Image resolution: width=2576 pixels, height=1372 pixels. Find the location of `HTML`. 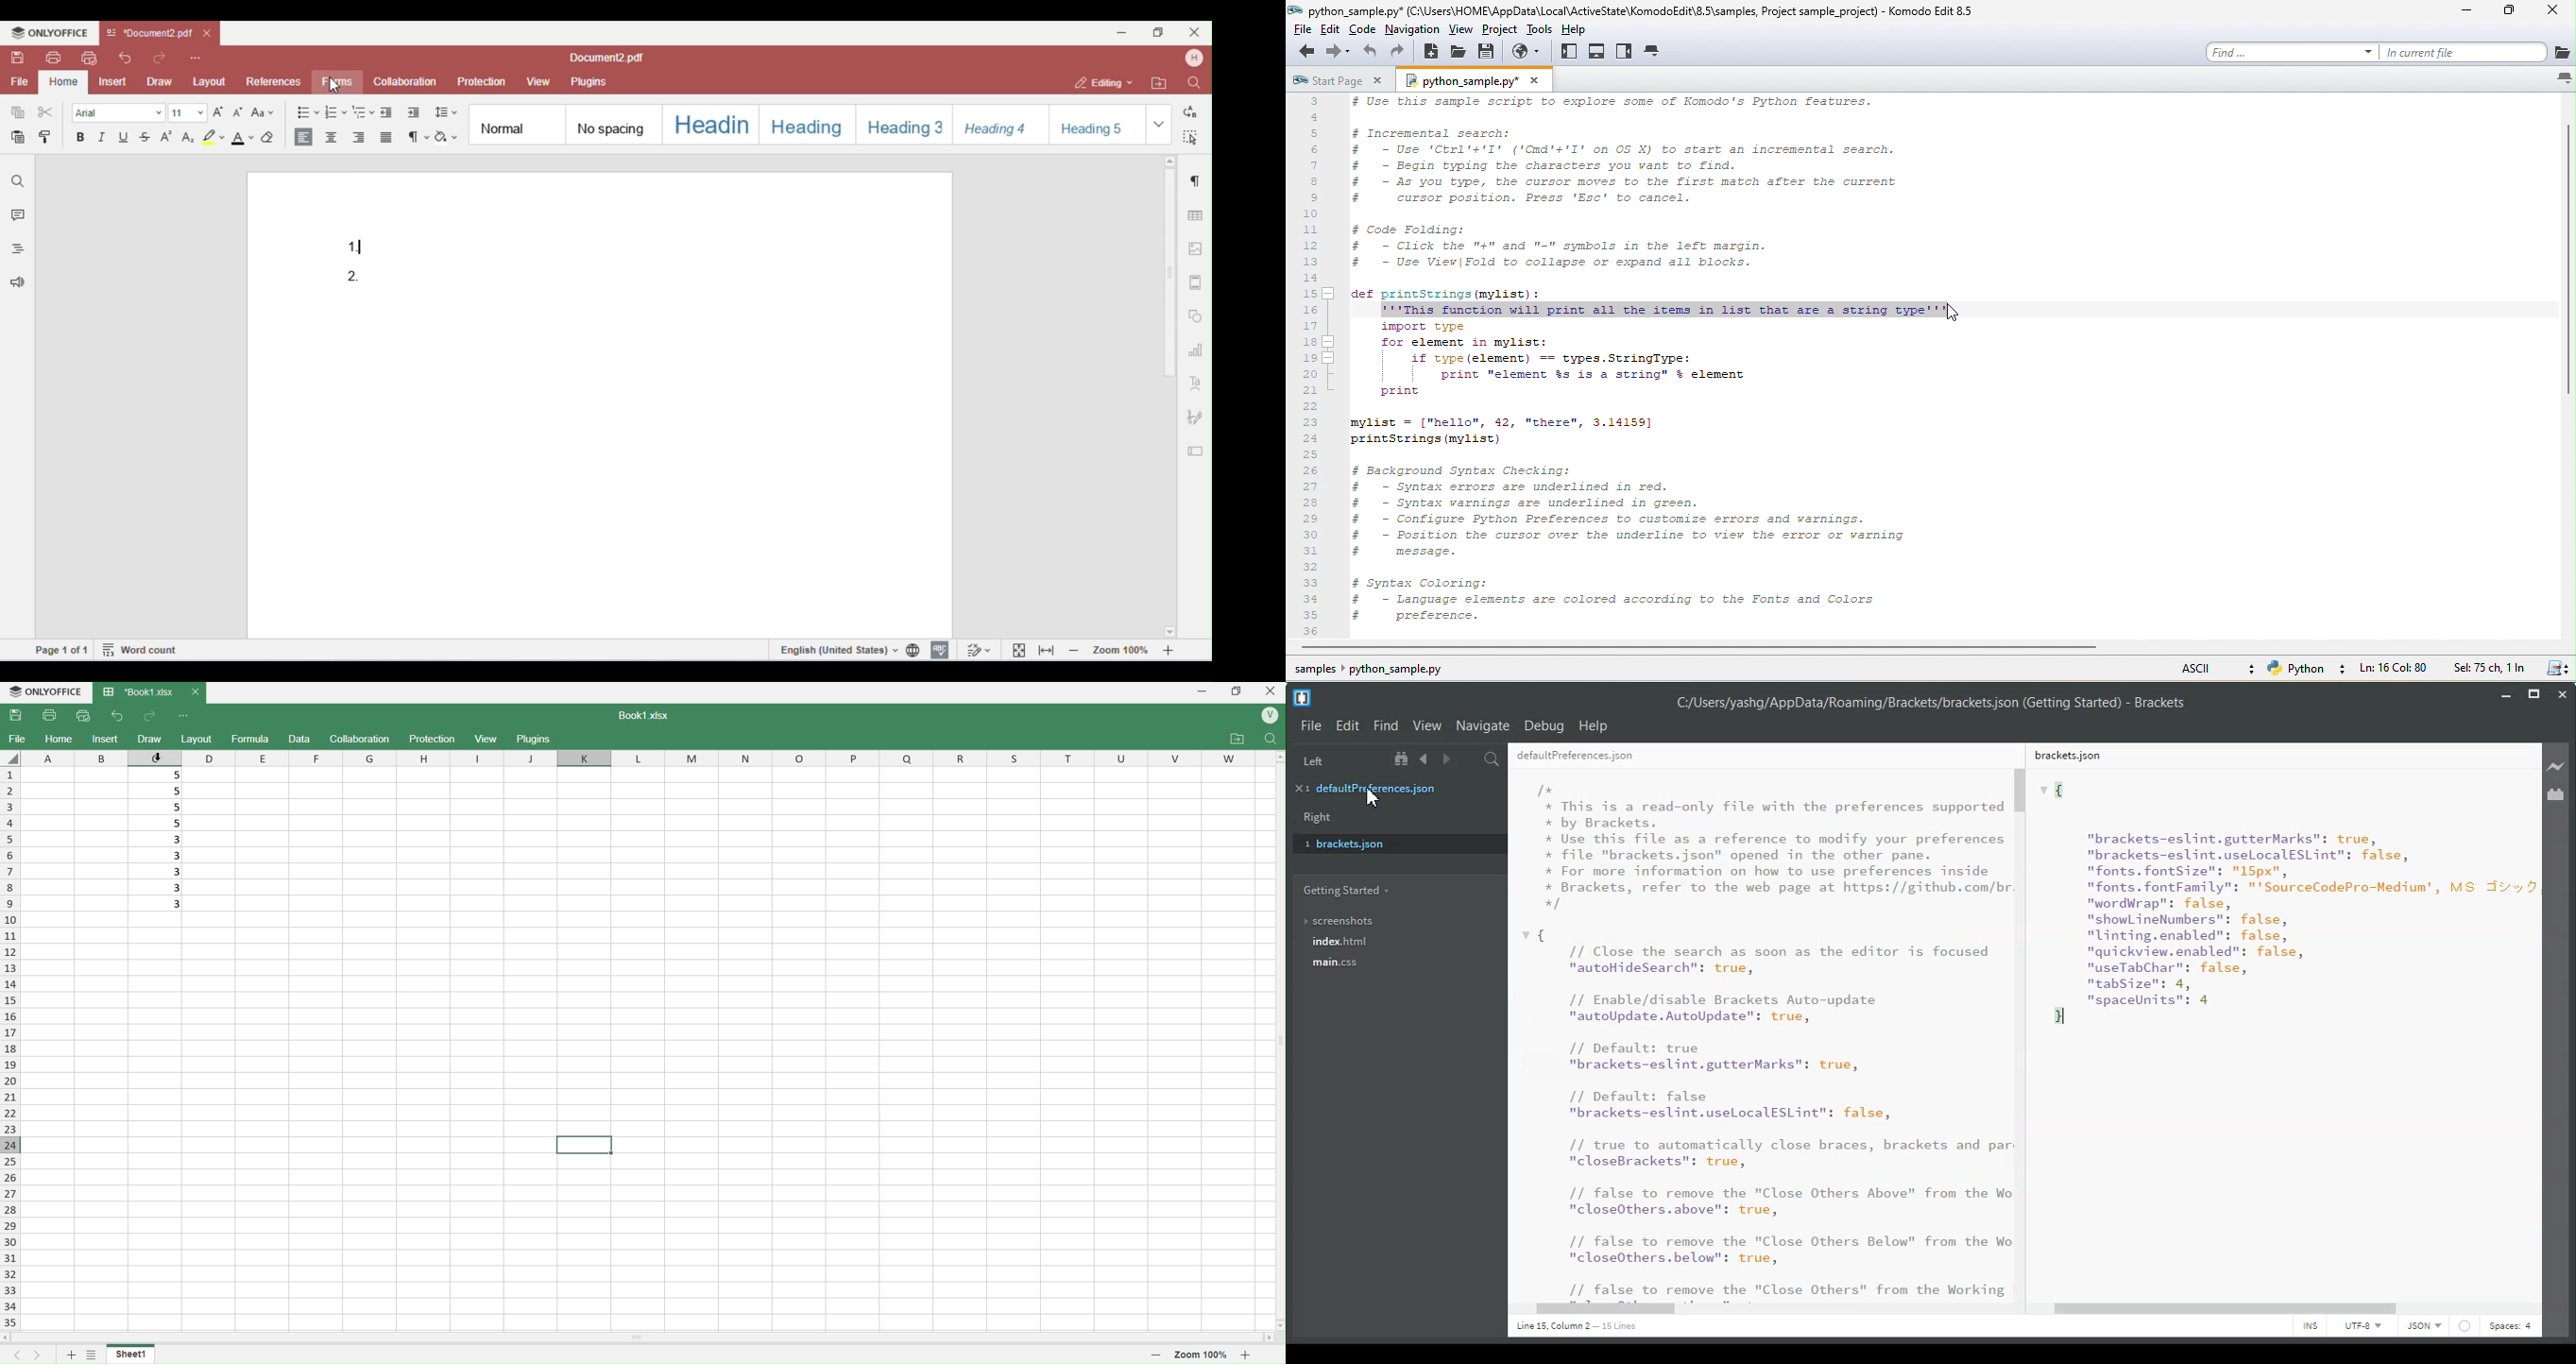

HTML is located at coordinates (2423, 1328).